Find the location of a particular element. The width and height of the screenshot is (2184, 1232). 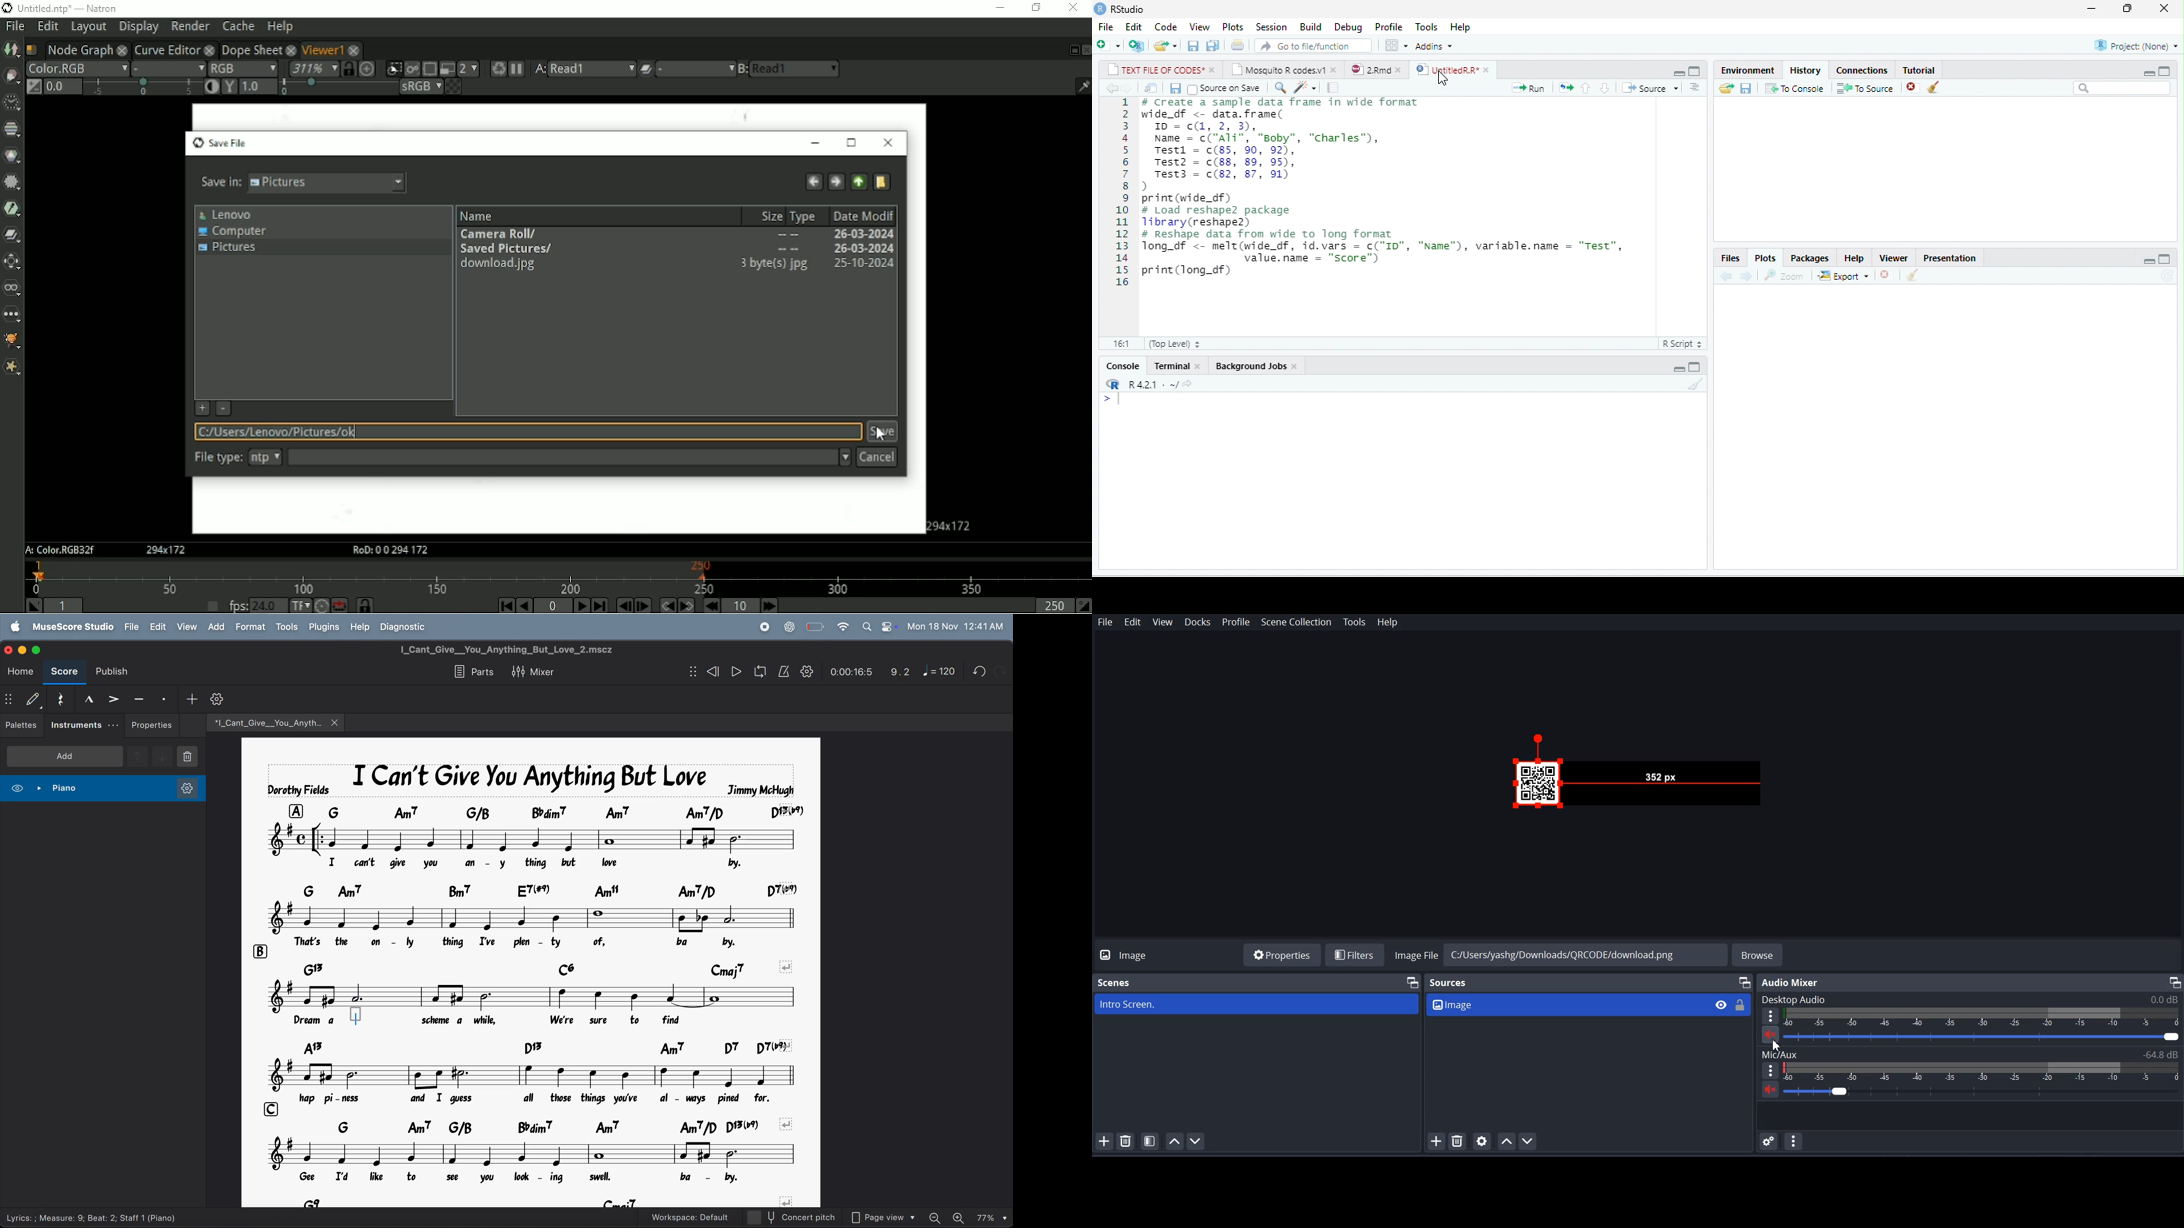

plugins is located at coordinates (325, 627).